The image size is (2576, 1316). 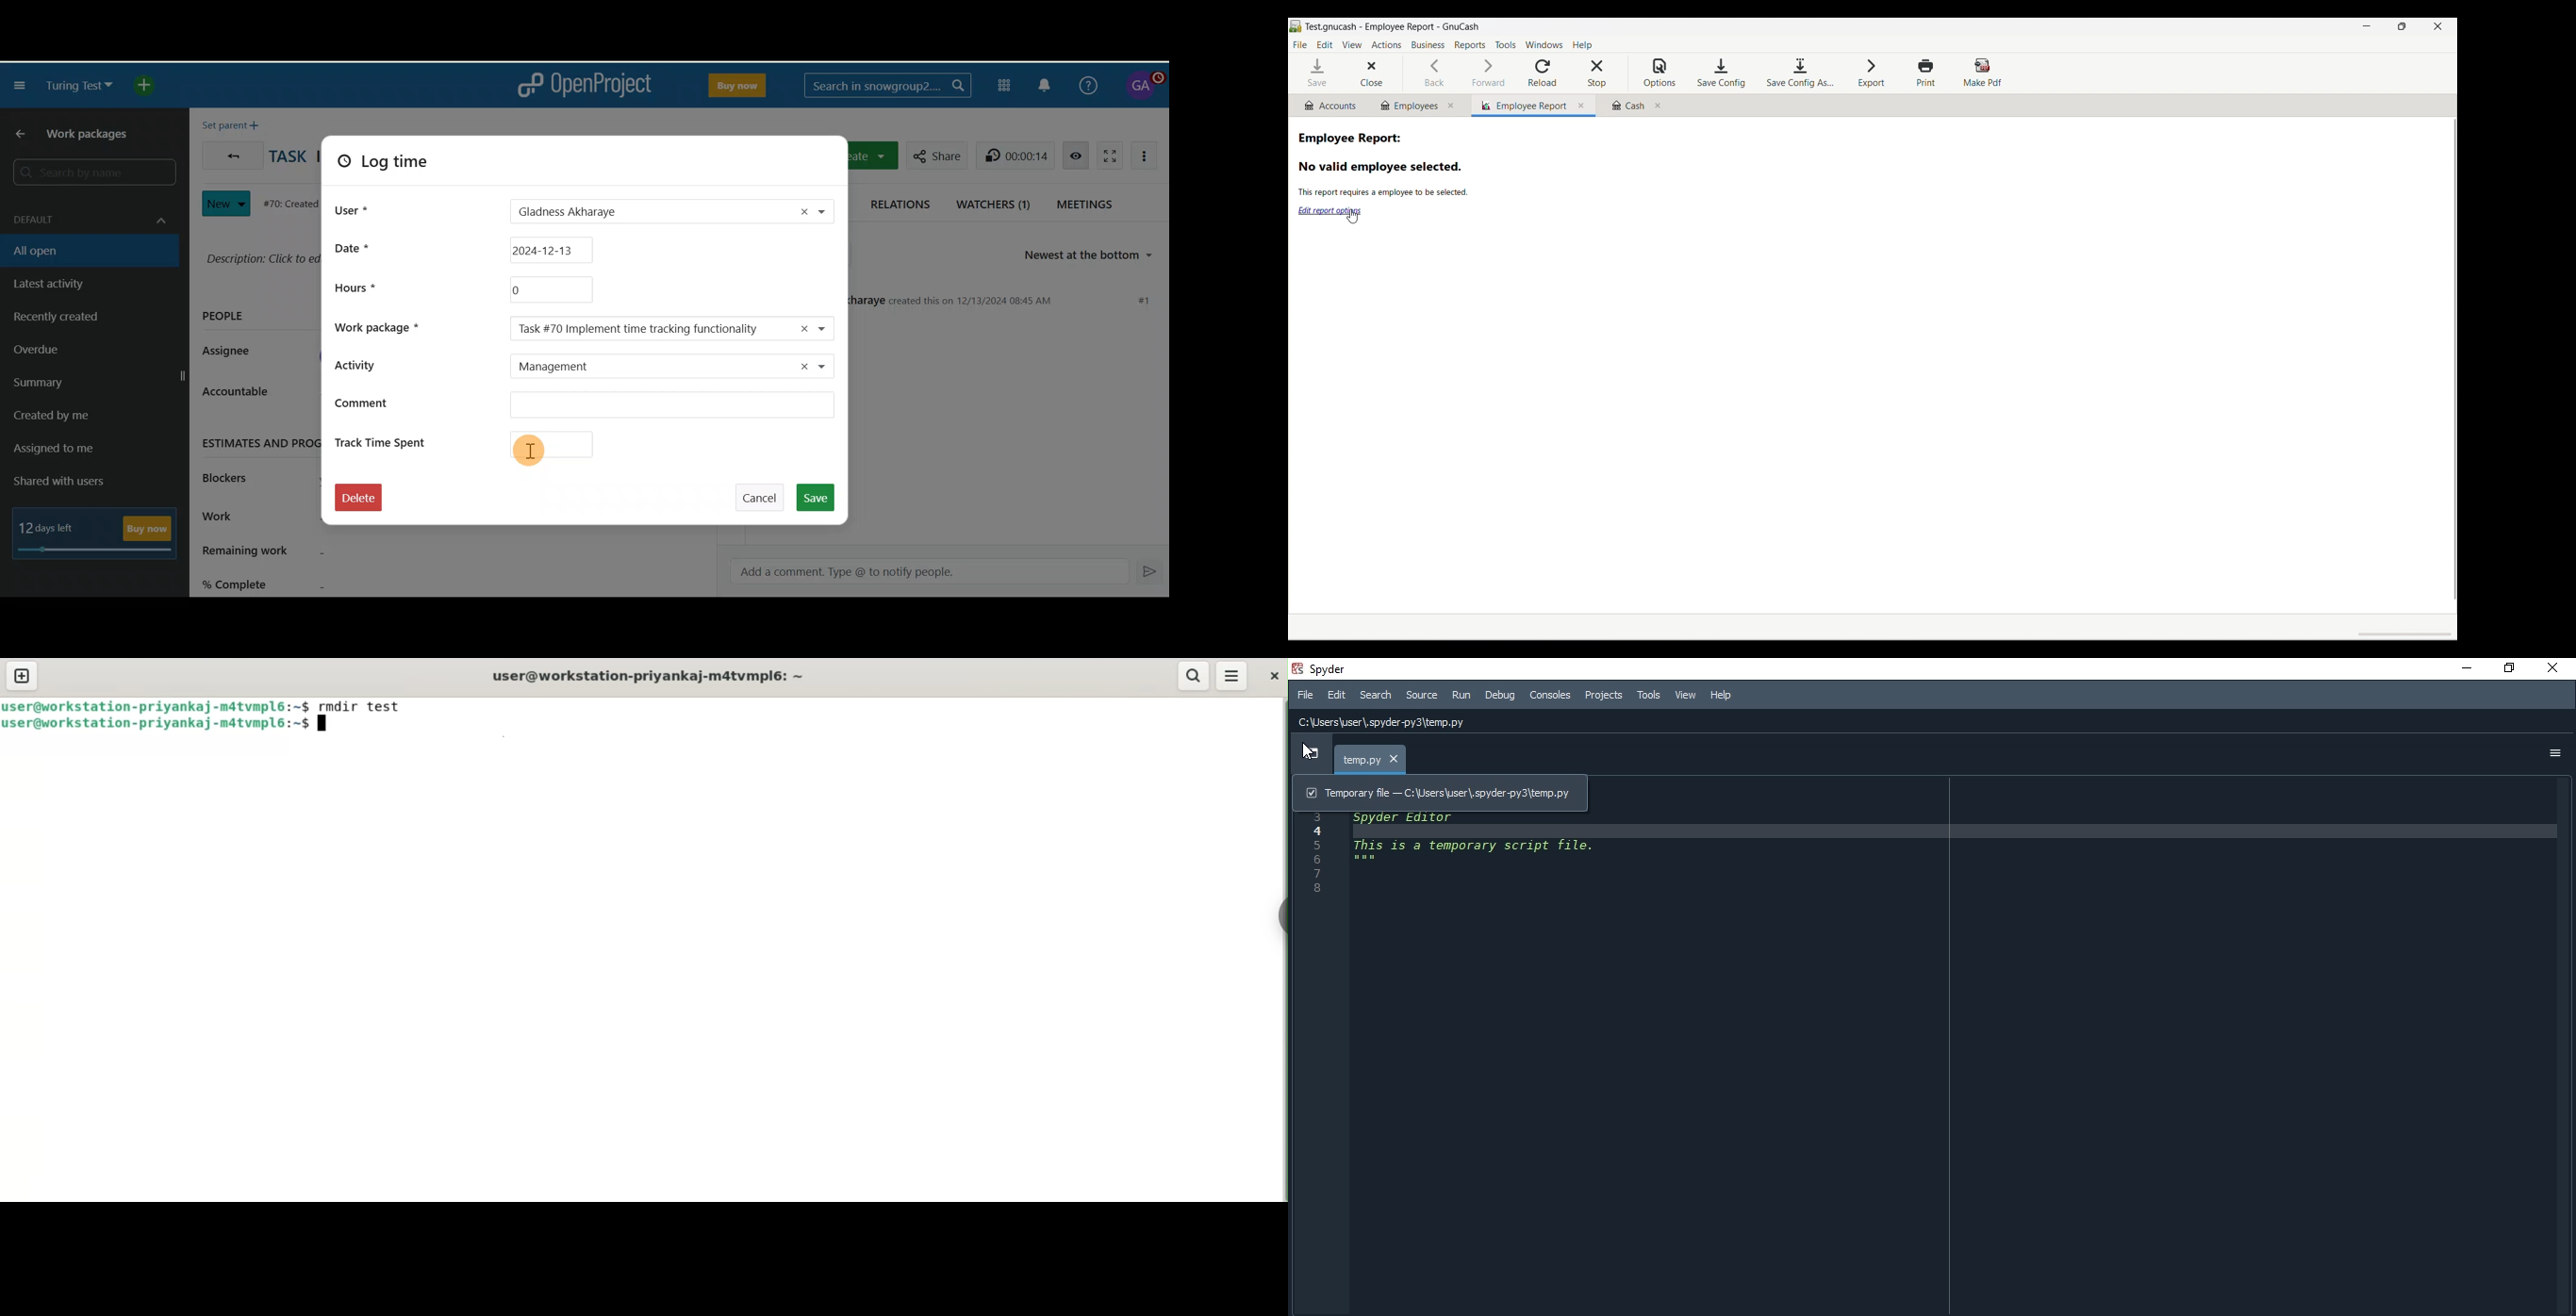 I want to click on All open, so click(x=81, y=250).